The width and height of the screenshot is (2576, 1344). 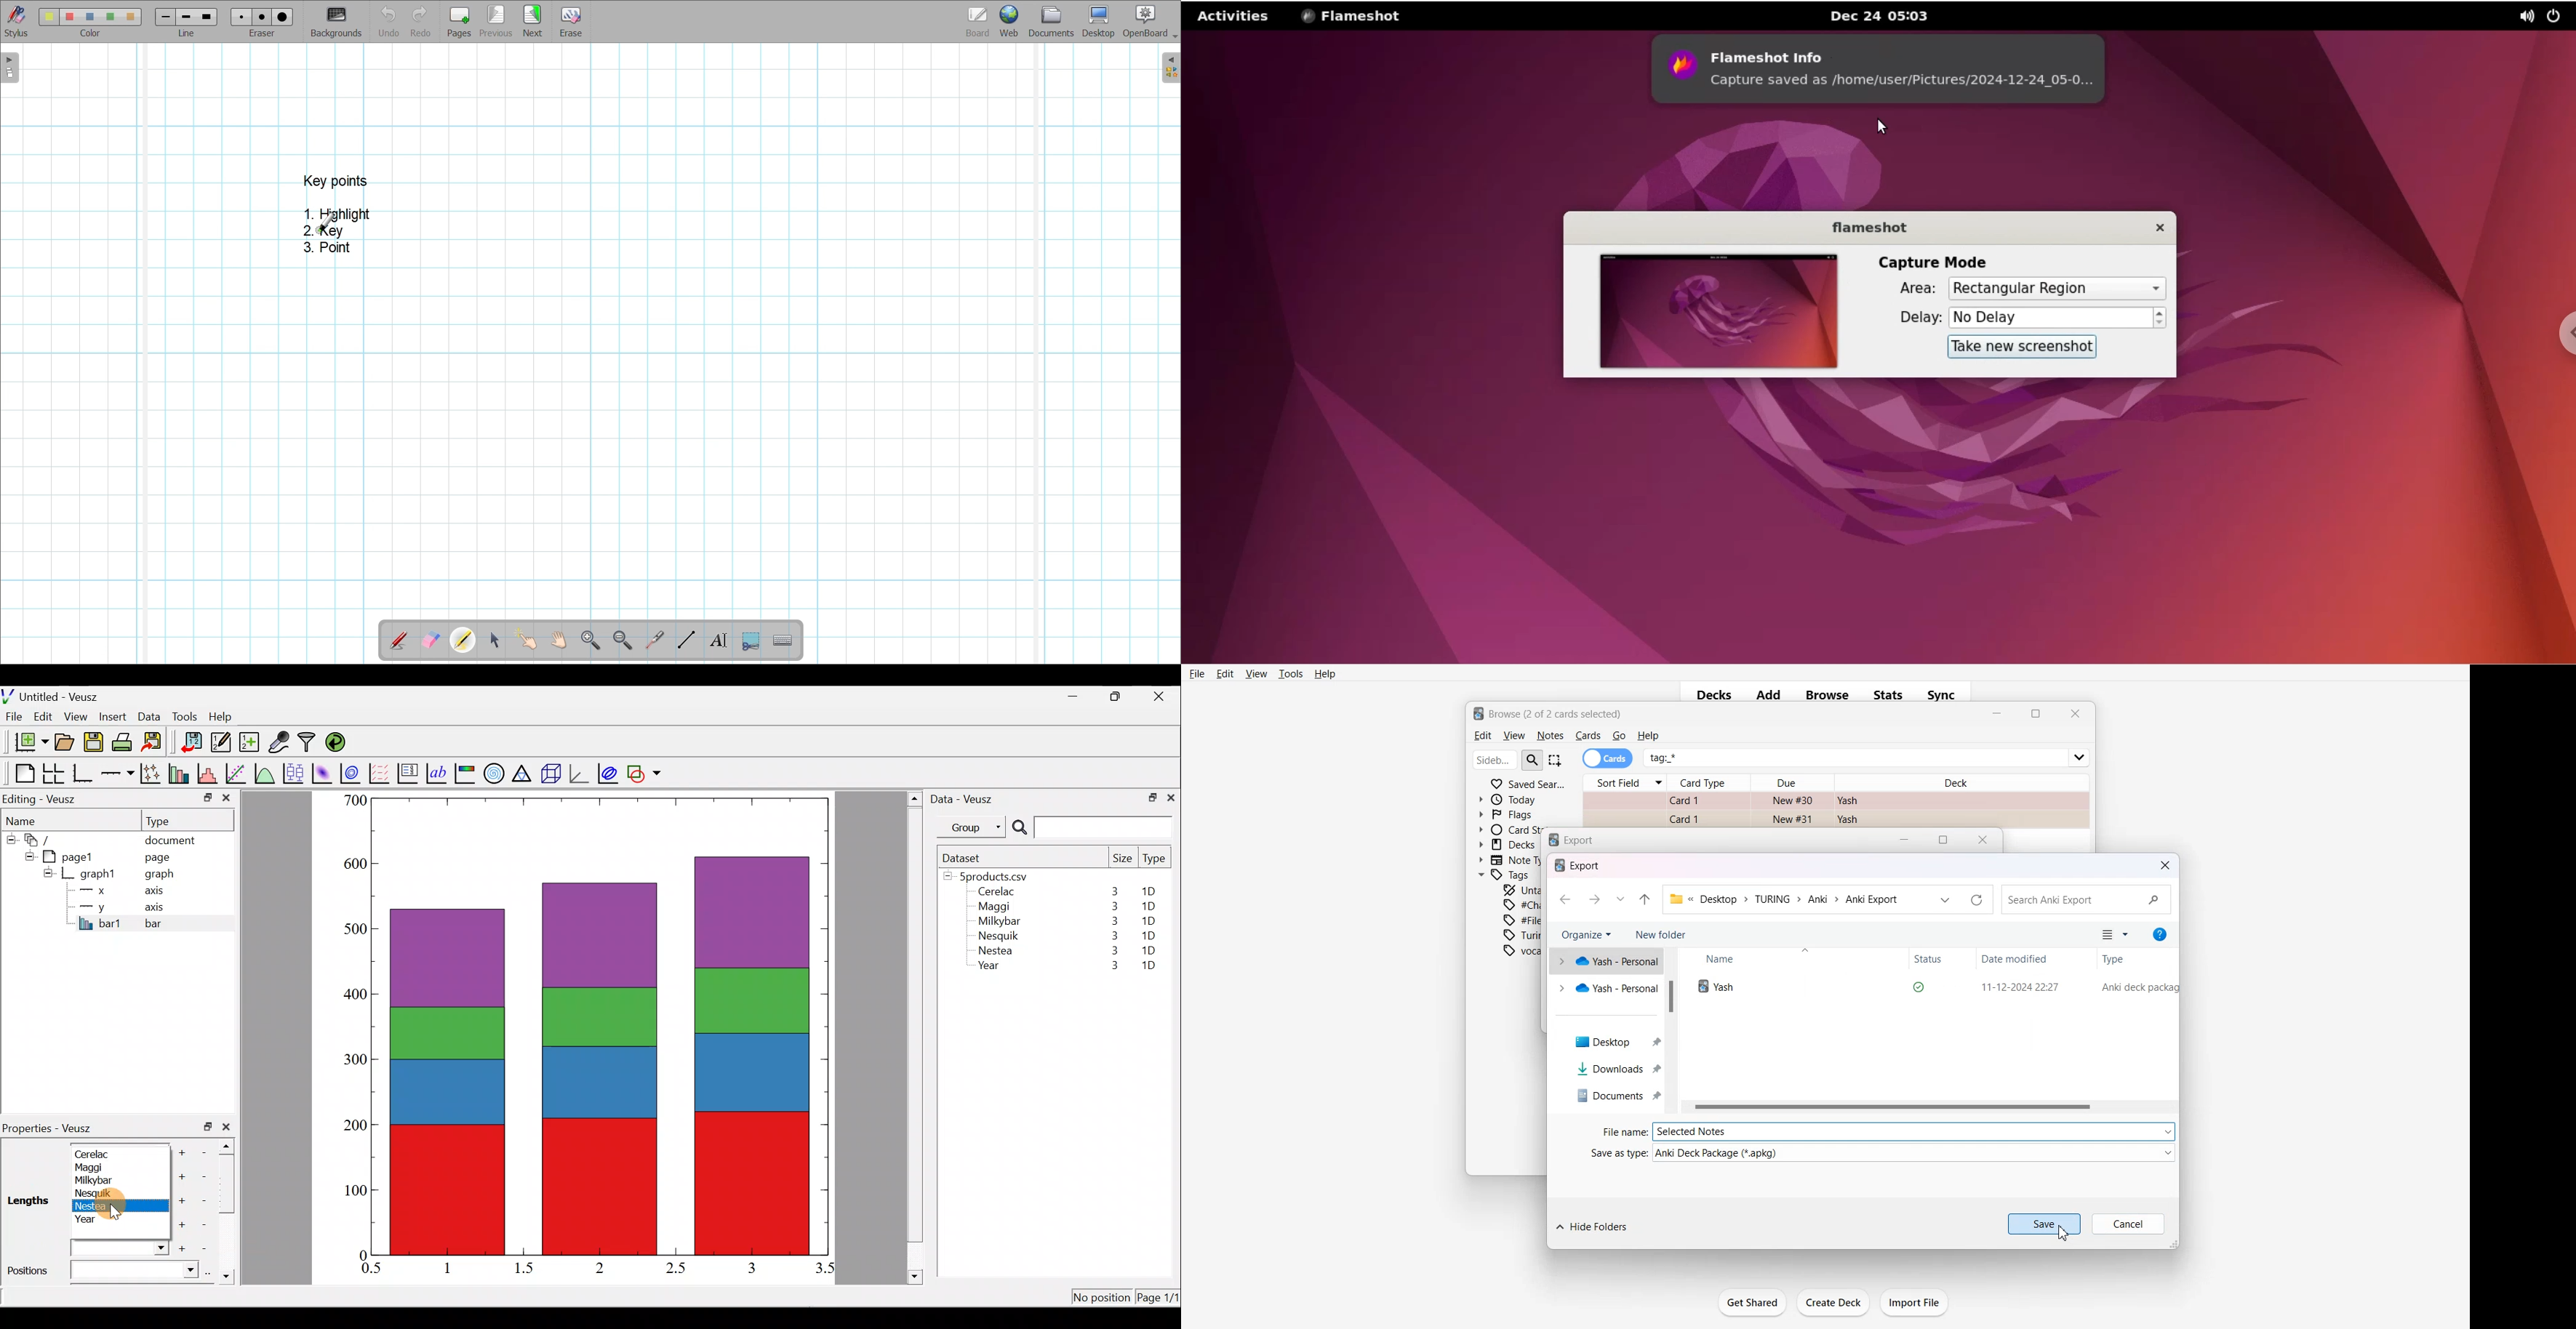 What do you see at coordinates (1508, 759) in the screenshot?
I see `Search Bar` at bounding box center [1508, 759].